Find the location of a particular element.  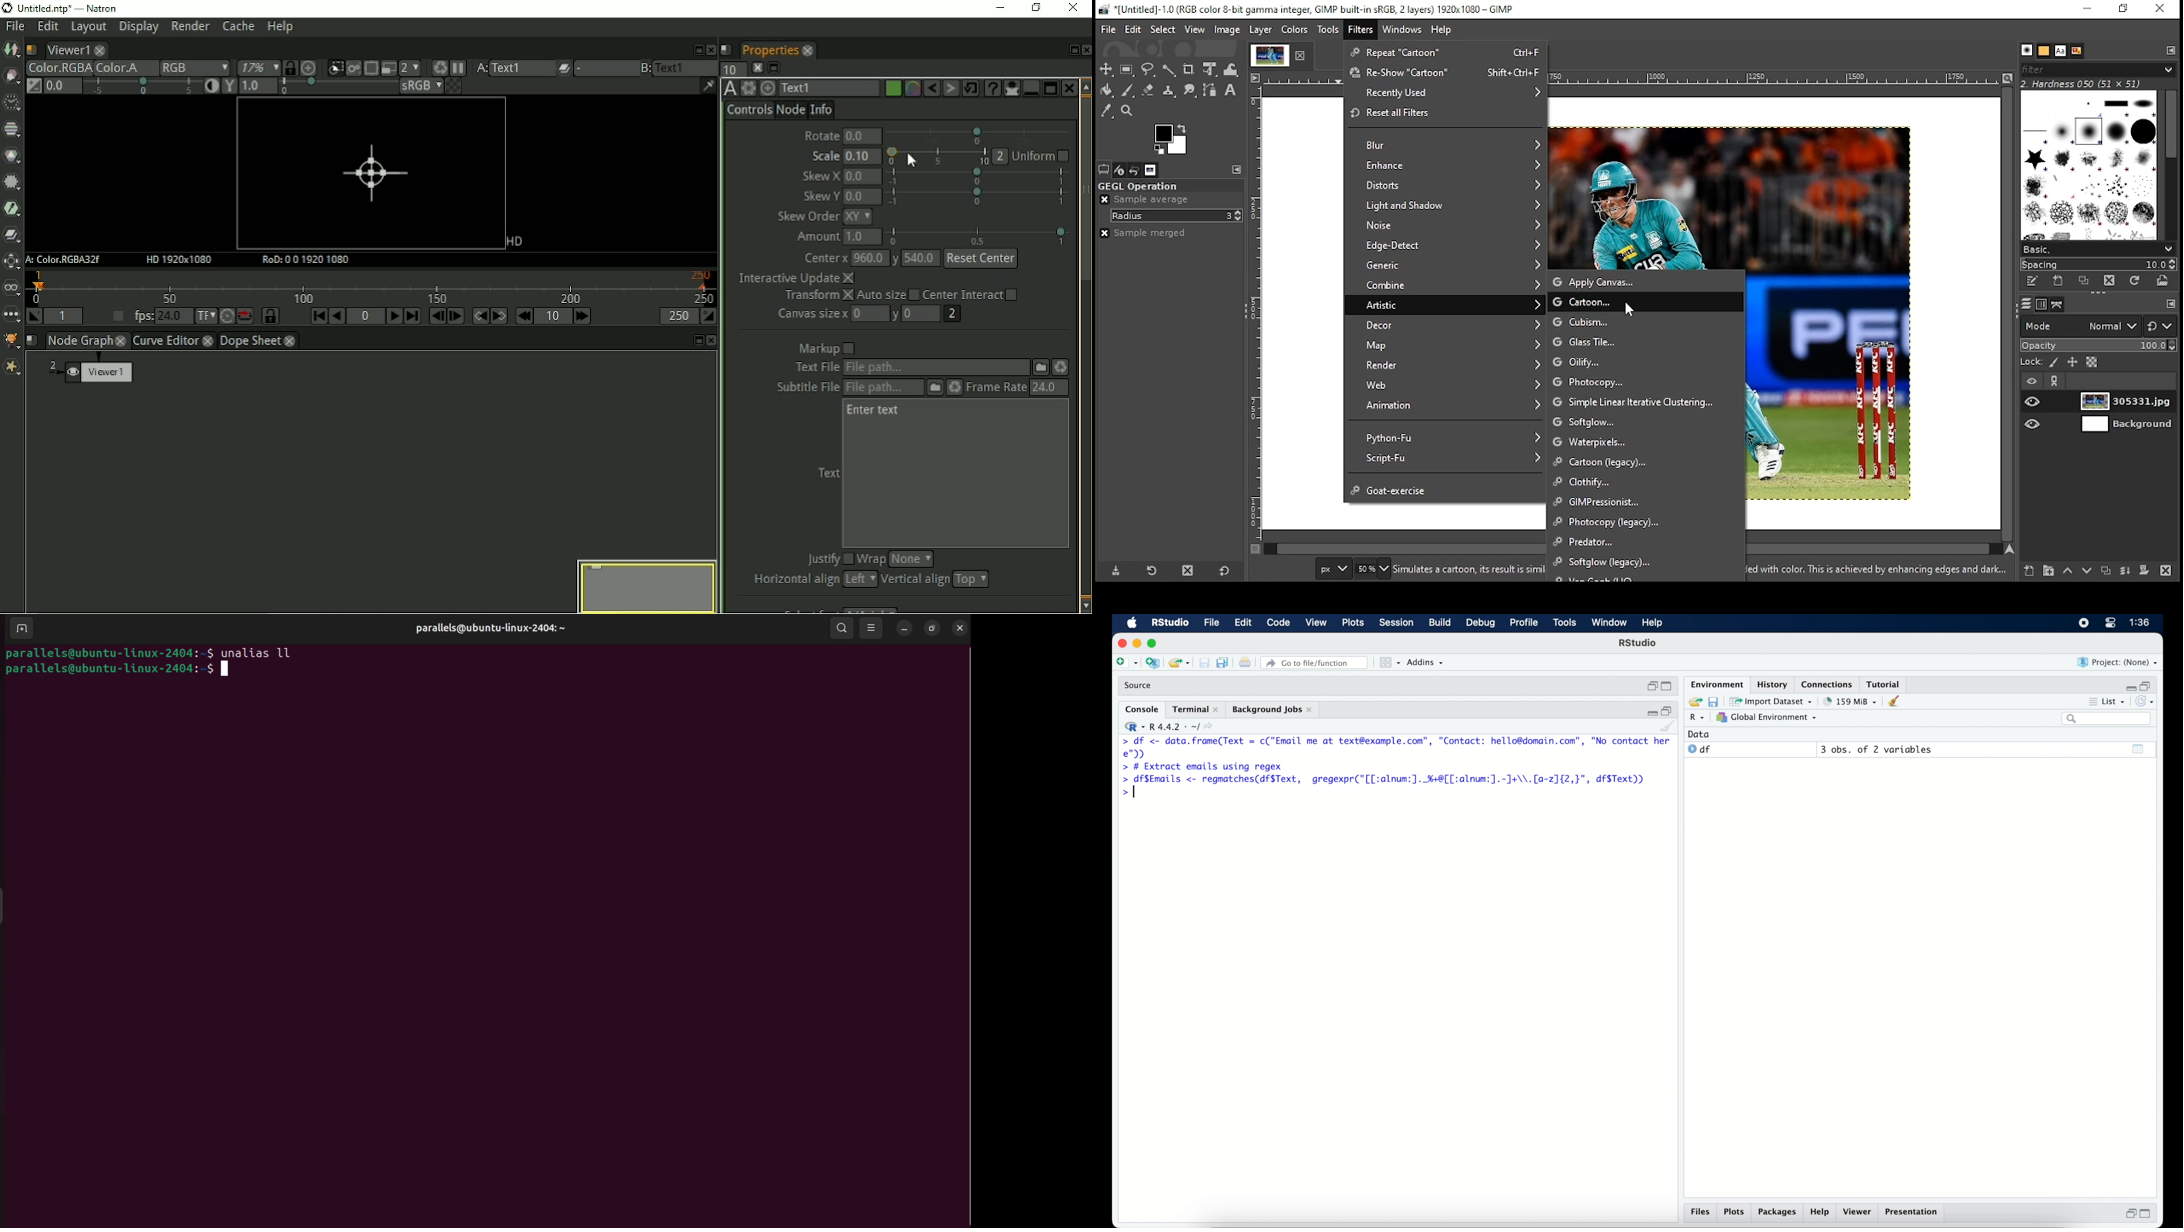

glass tile is located at coordinates (1645, 343).